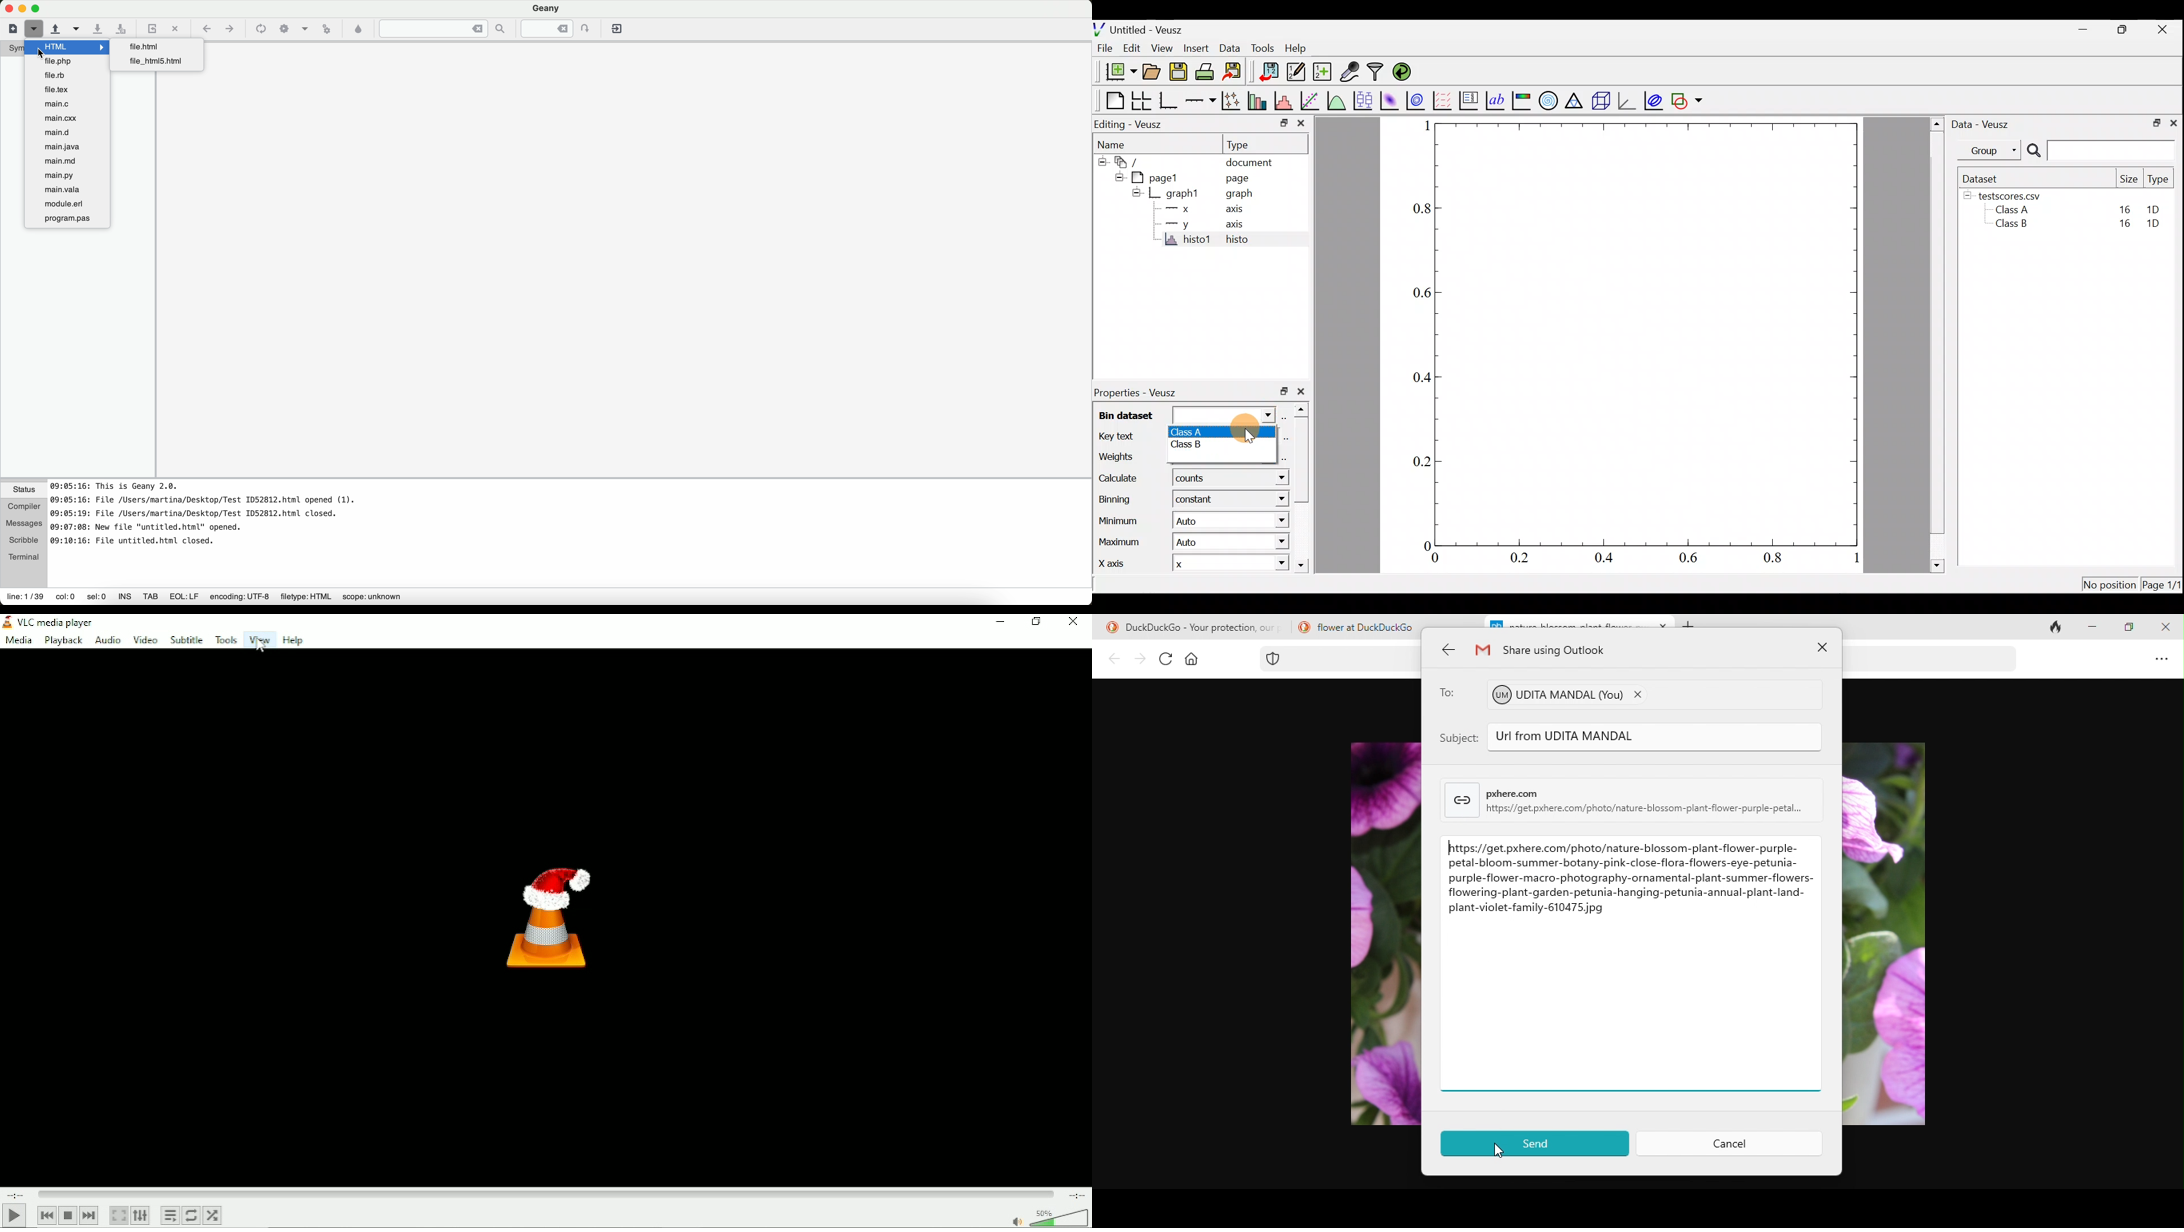 The height and width of the screenshot is (1232, 2184). Describe the element at coordinates (1638, 895) in the screenshot. I see `https://get.pxhere.com/photo/nature-blossom-plant-flower-purple-
petal-bloom-summer-botany-pink-close-flora-flowers-eye-petunia-
purple-flower-macro-photography-ornamental-plant-summer-flowers-
flowering-plant-garden-petunia-hanging-petunia-annual-plant-land-
plant-violet-family-610475 pg` at that location.